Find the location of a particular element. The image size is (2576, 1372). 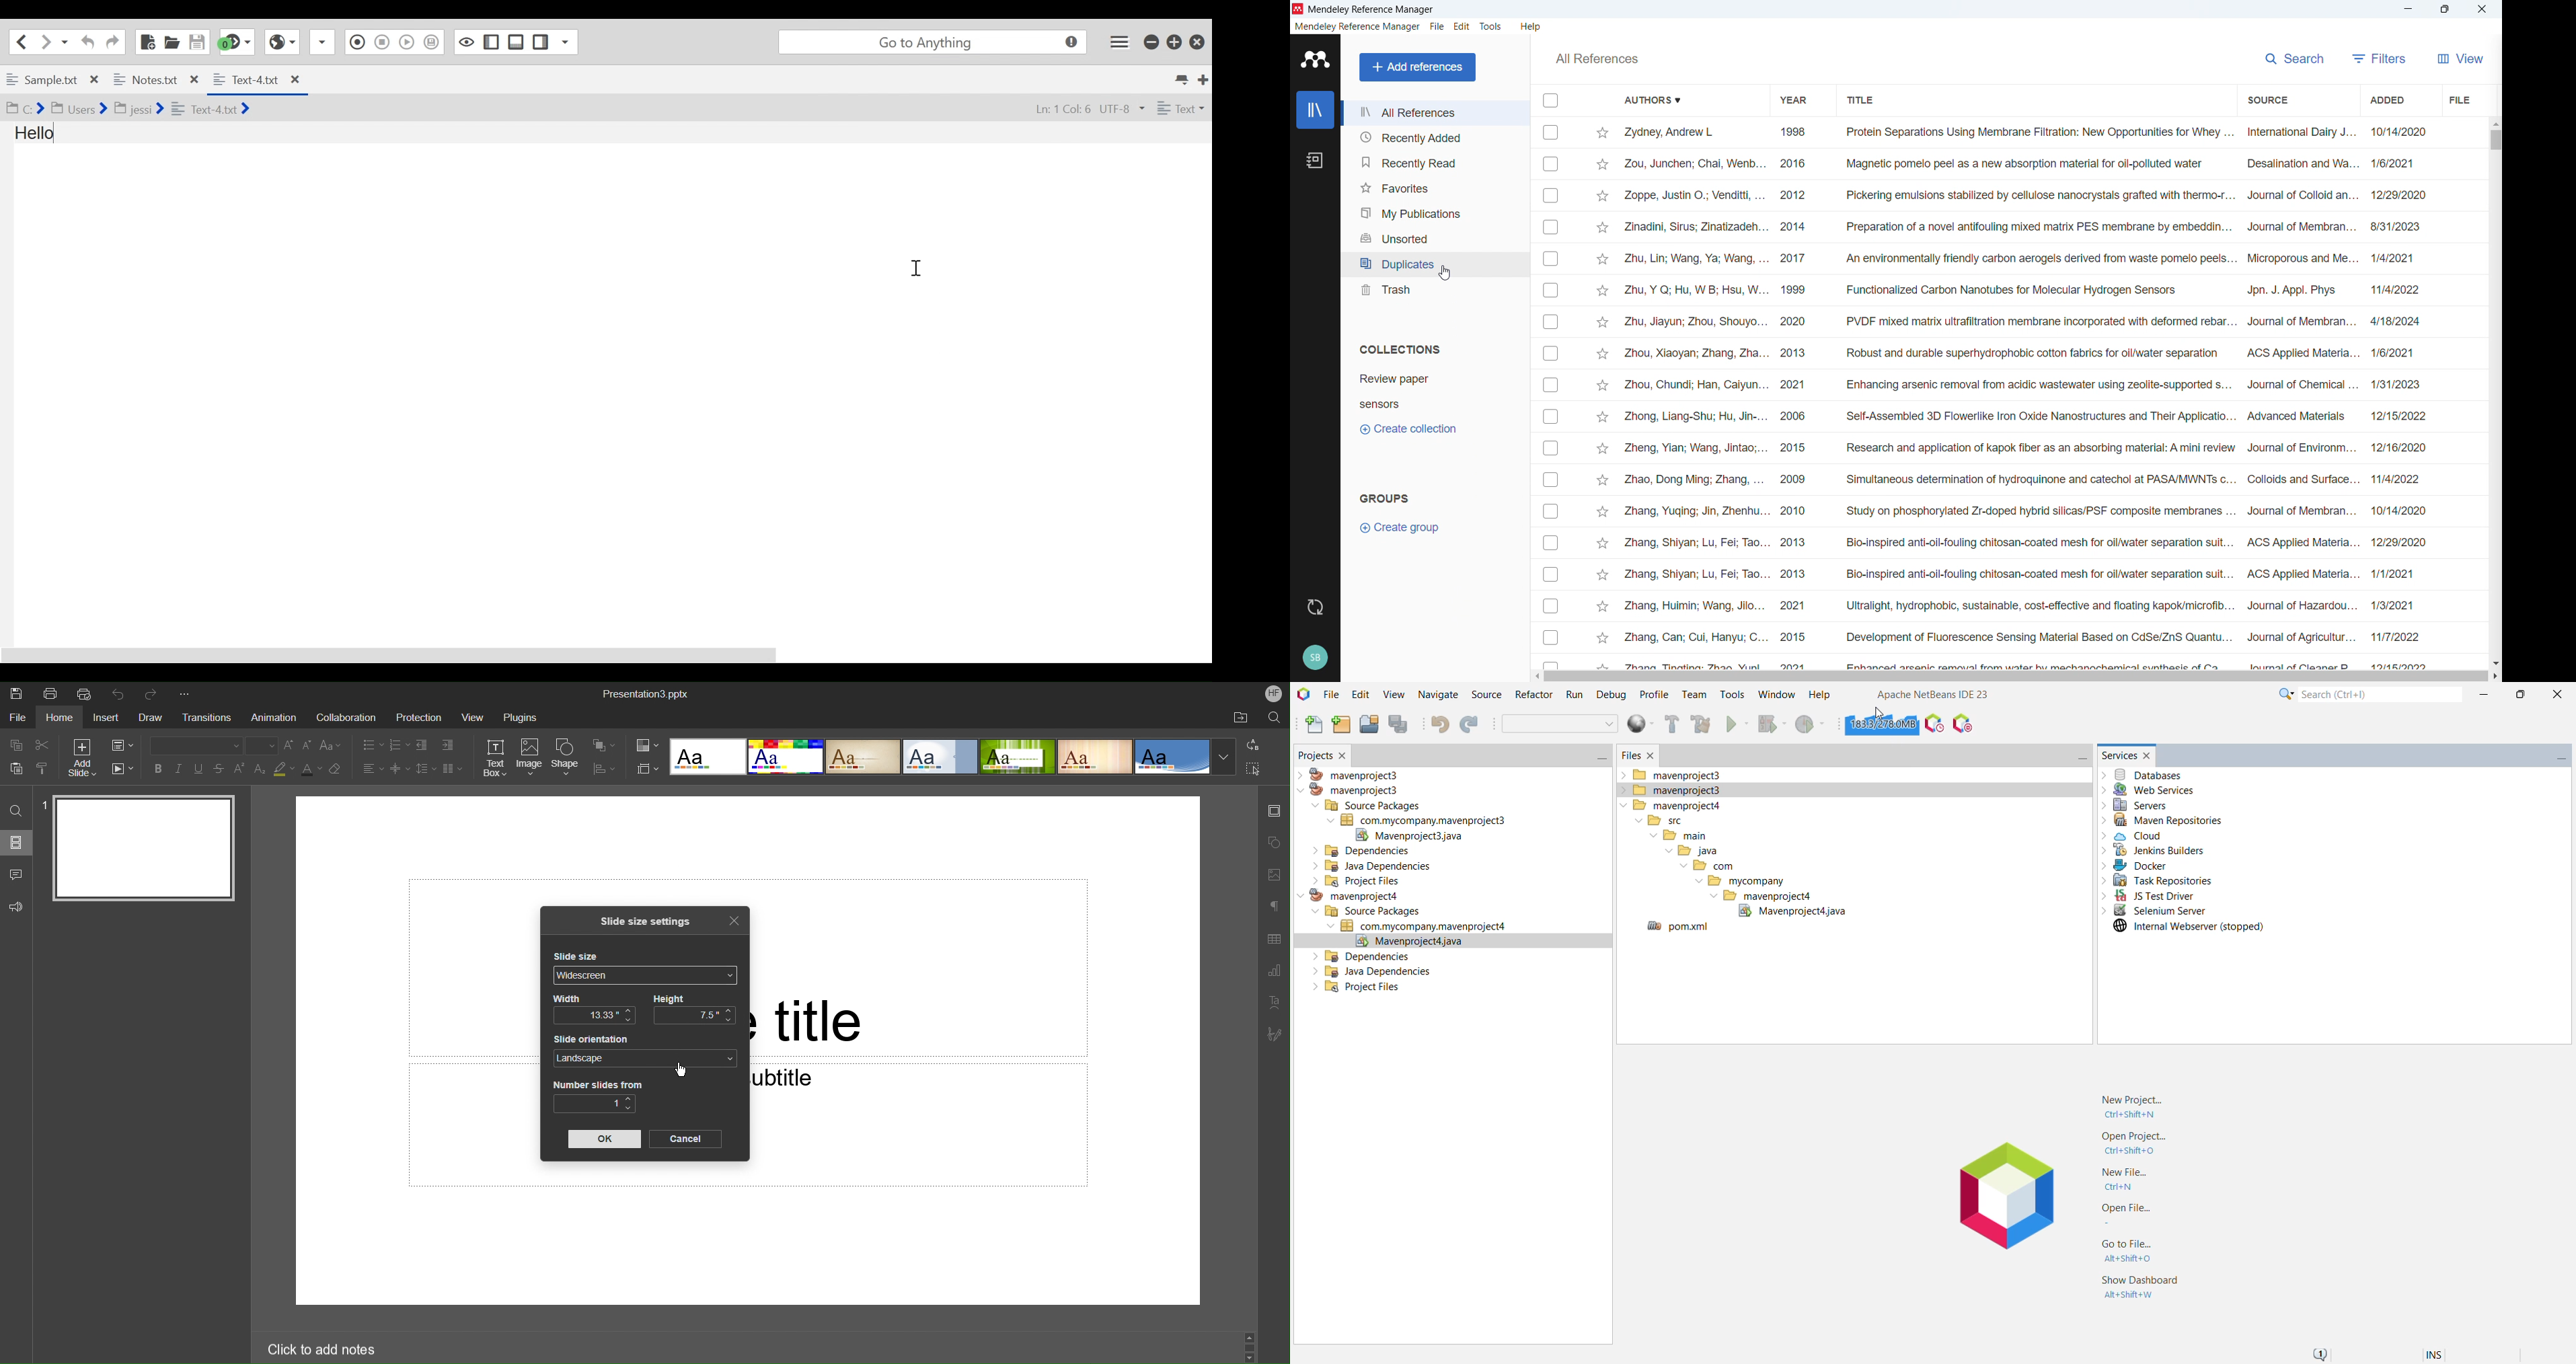

Debug is located at coordinates (1611, 695).